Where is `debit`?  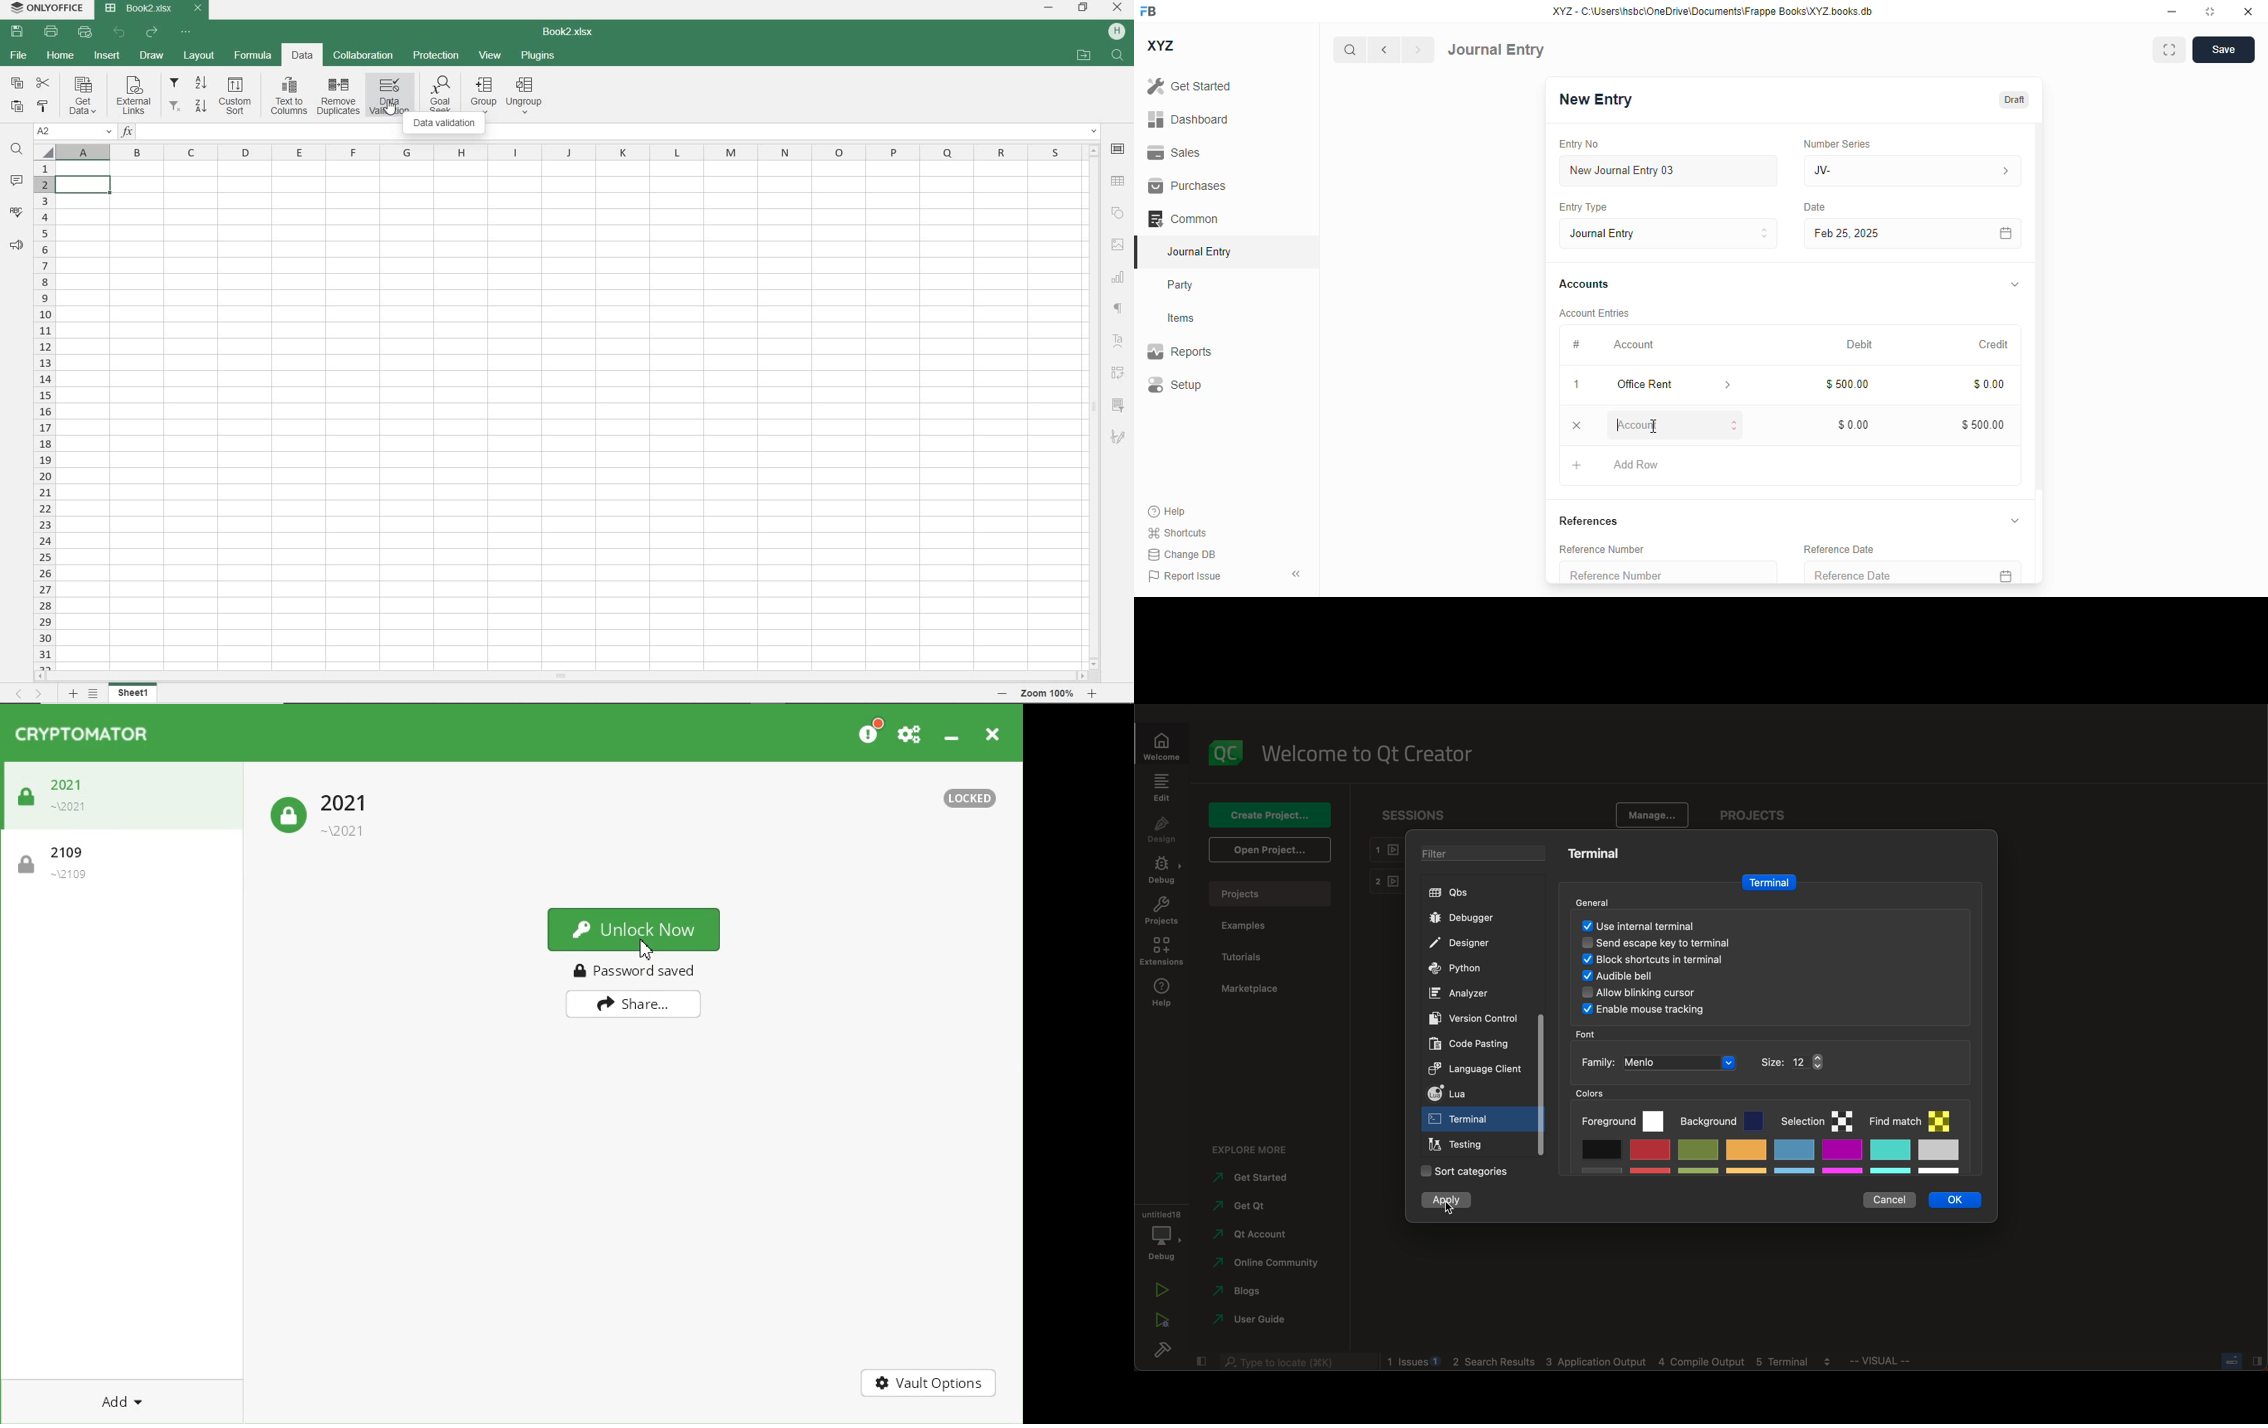
debit is located at coordinates (1860, 346).